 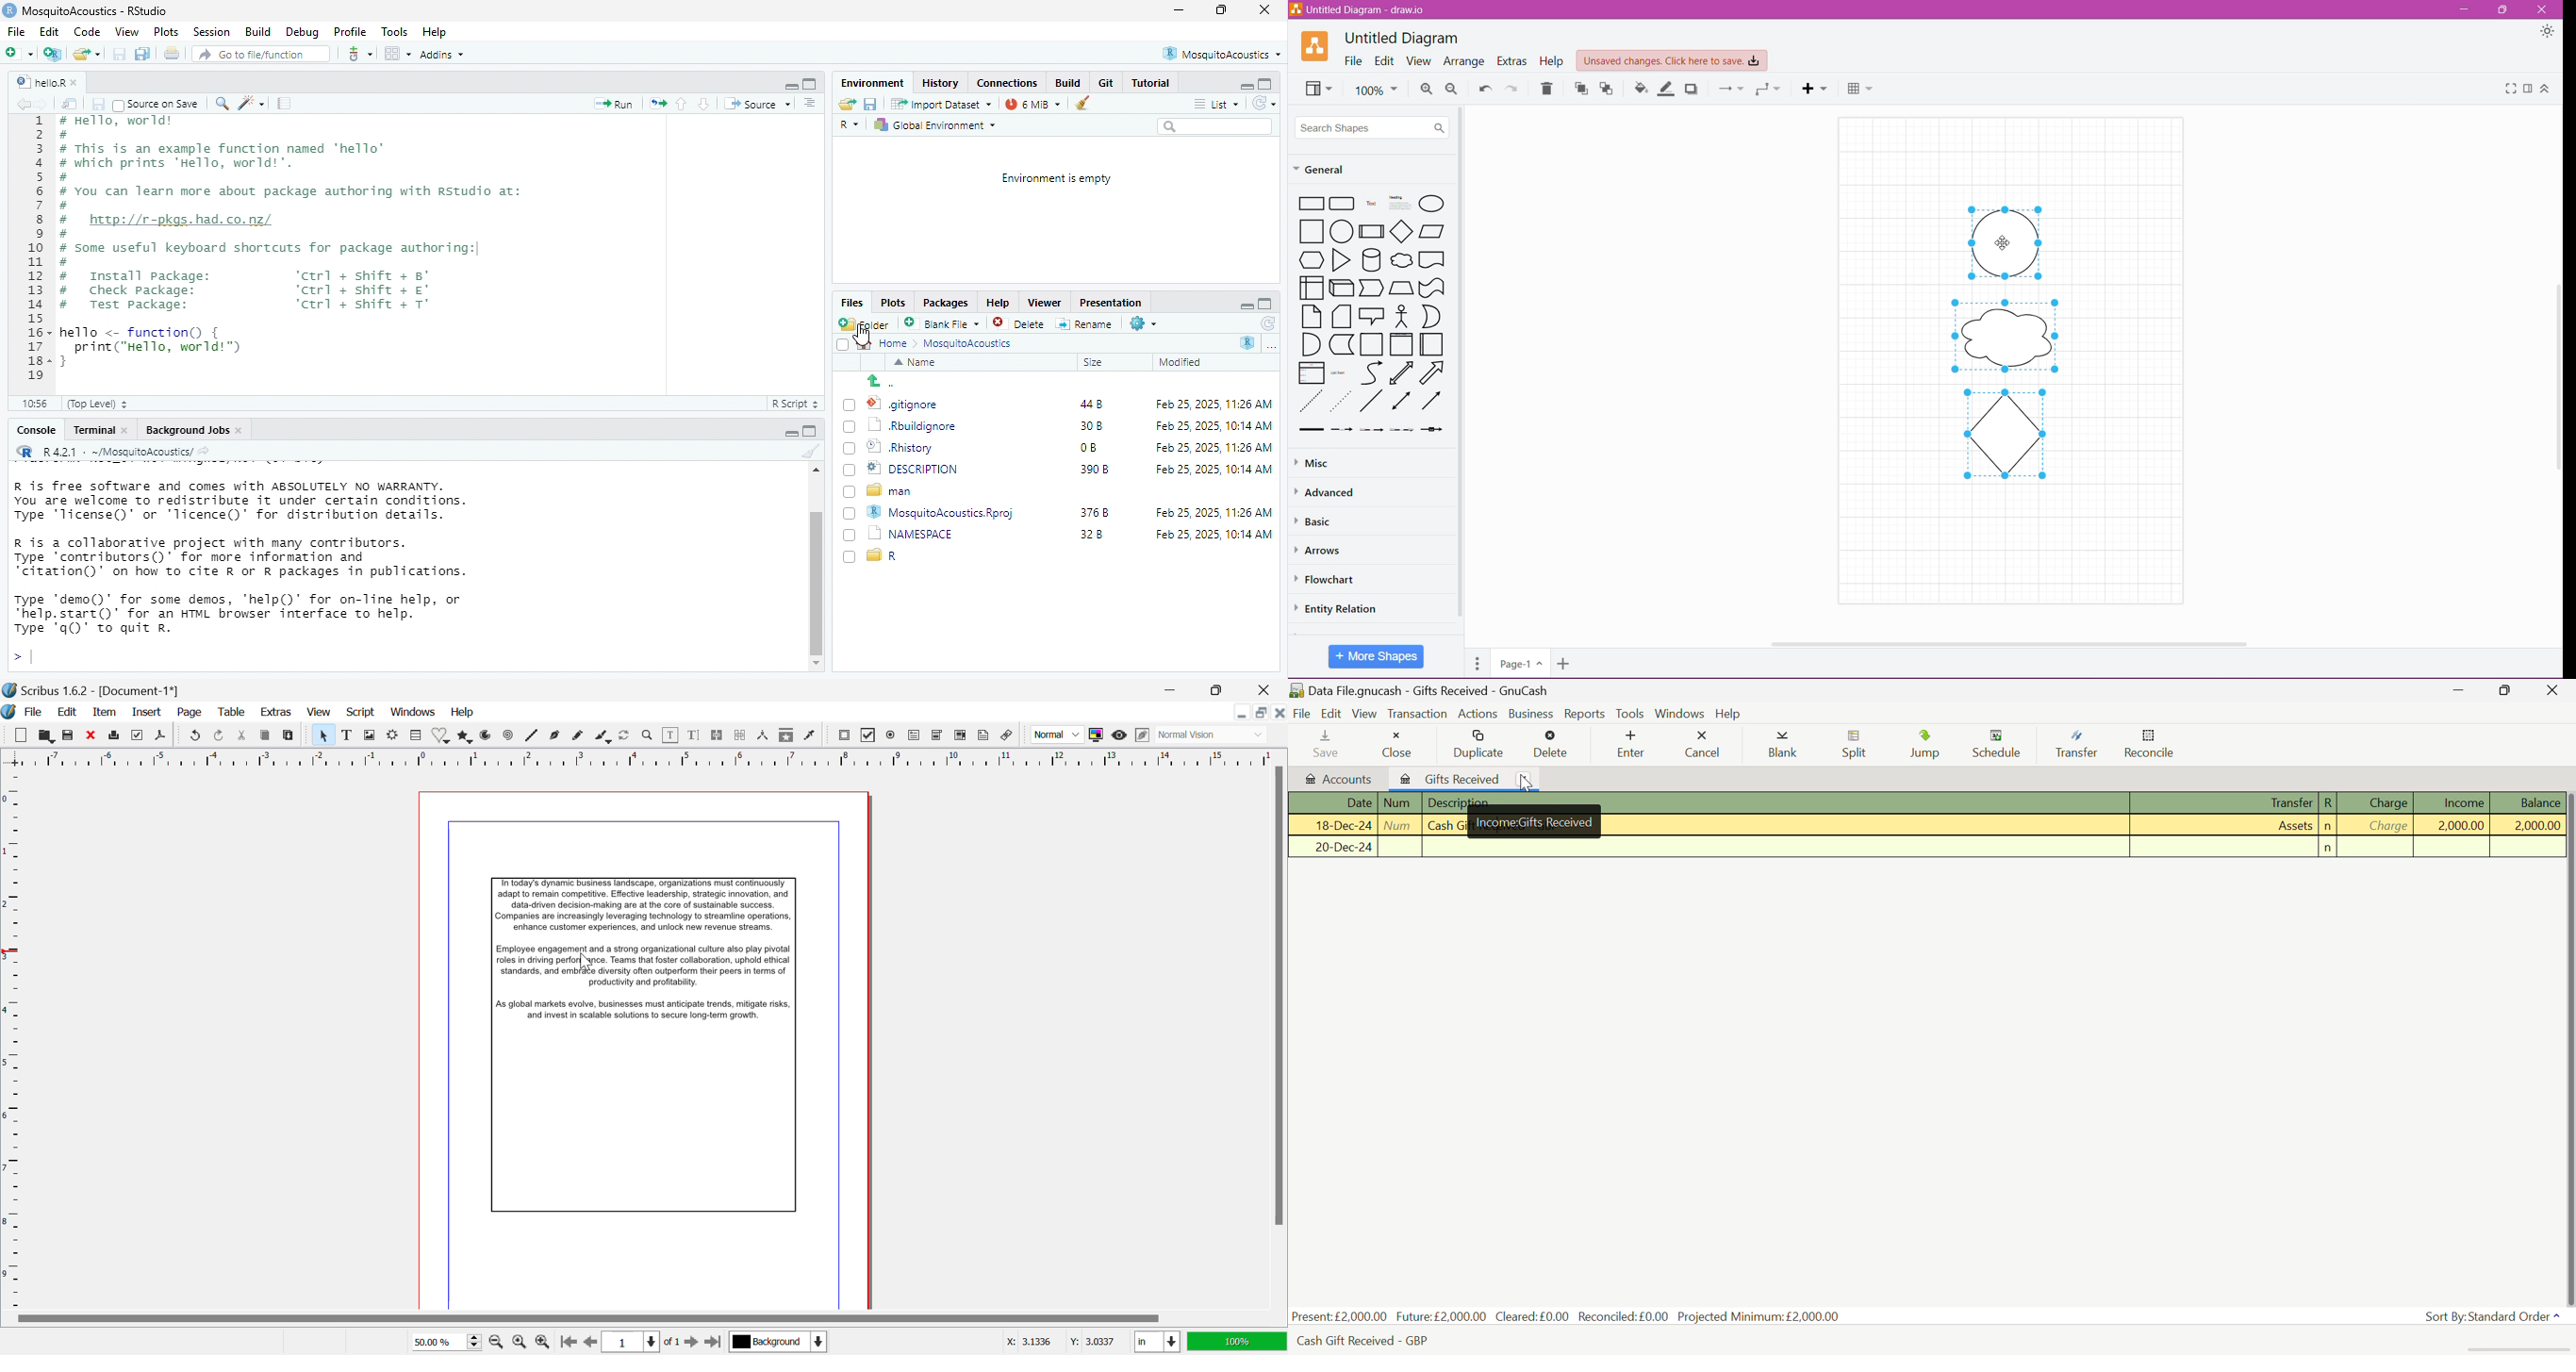 What do you see at coordinates (811, 453) in the screenshot?
I see `clear console` at bounding box center [811, 453].